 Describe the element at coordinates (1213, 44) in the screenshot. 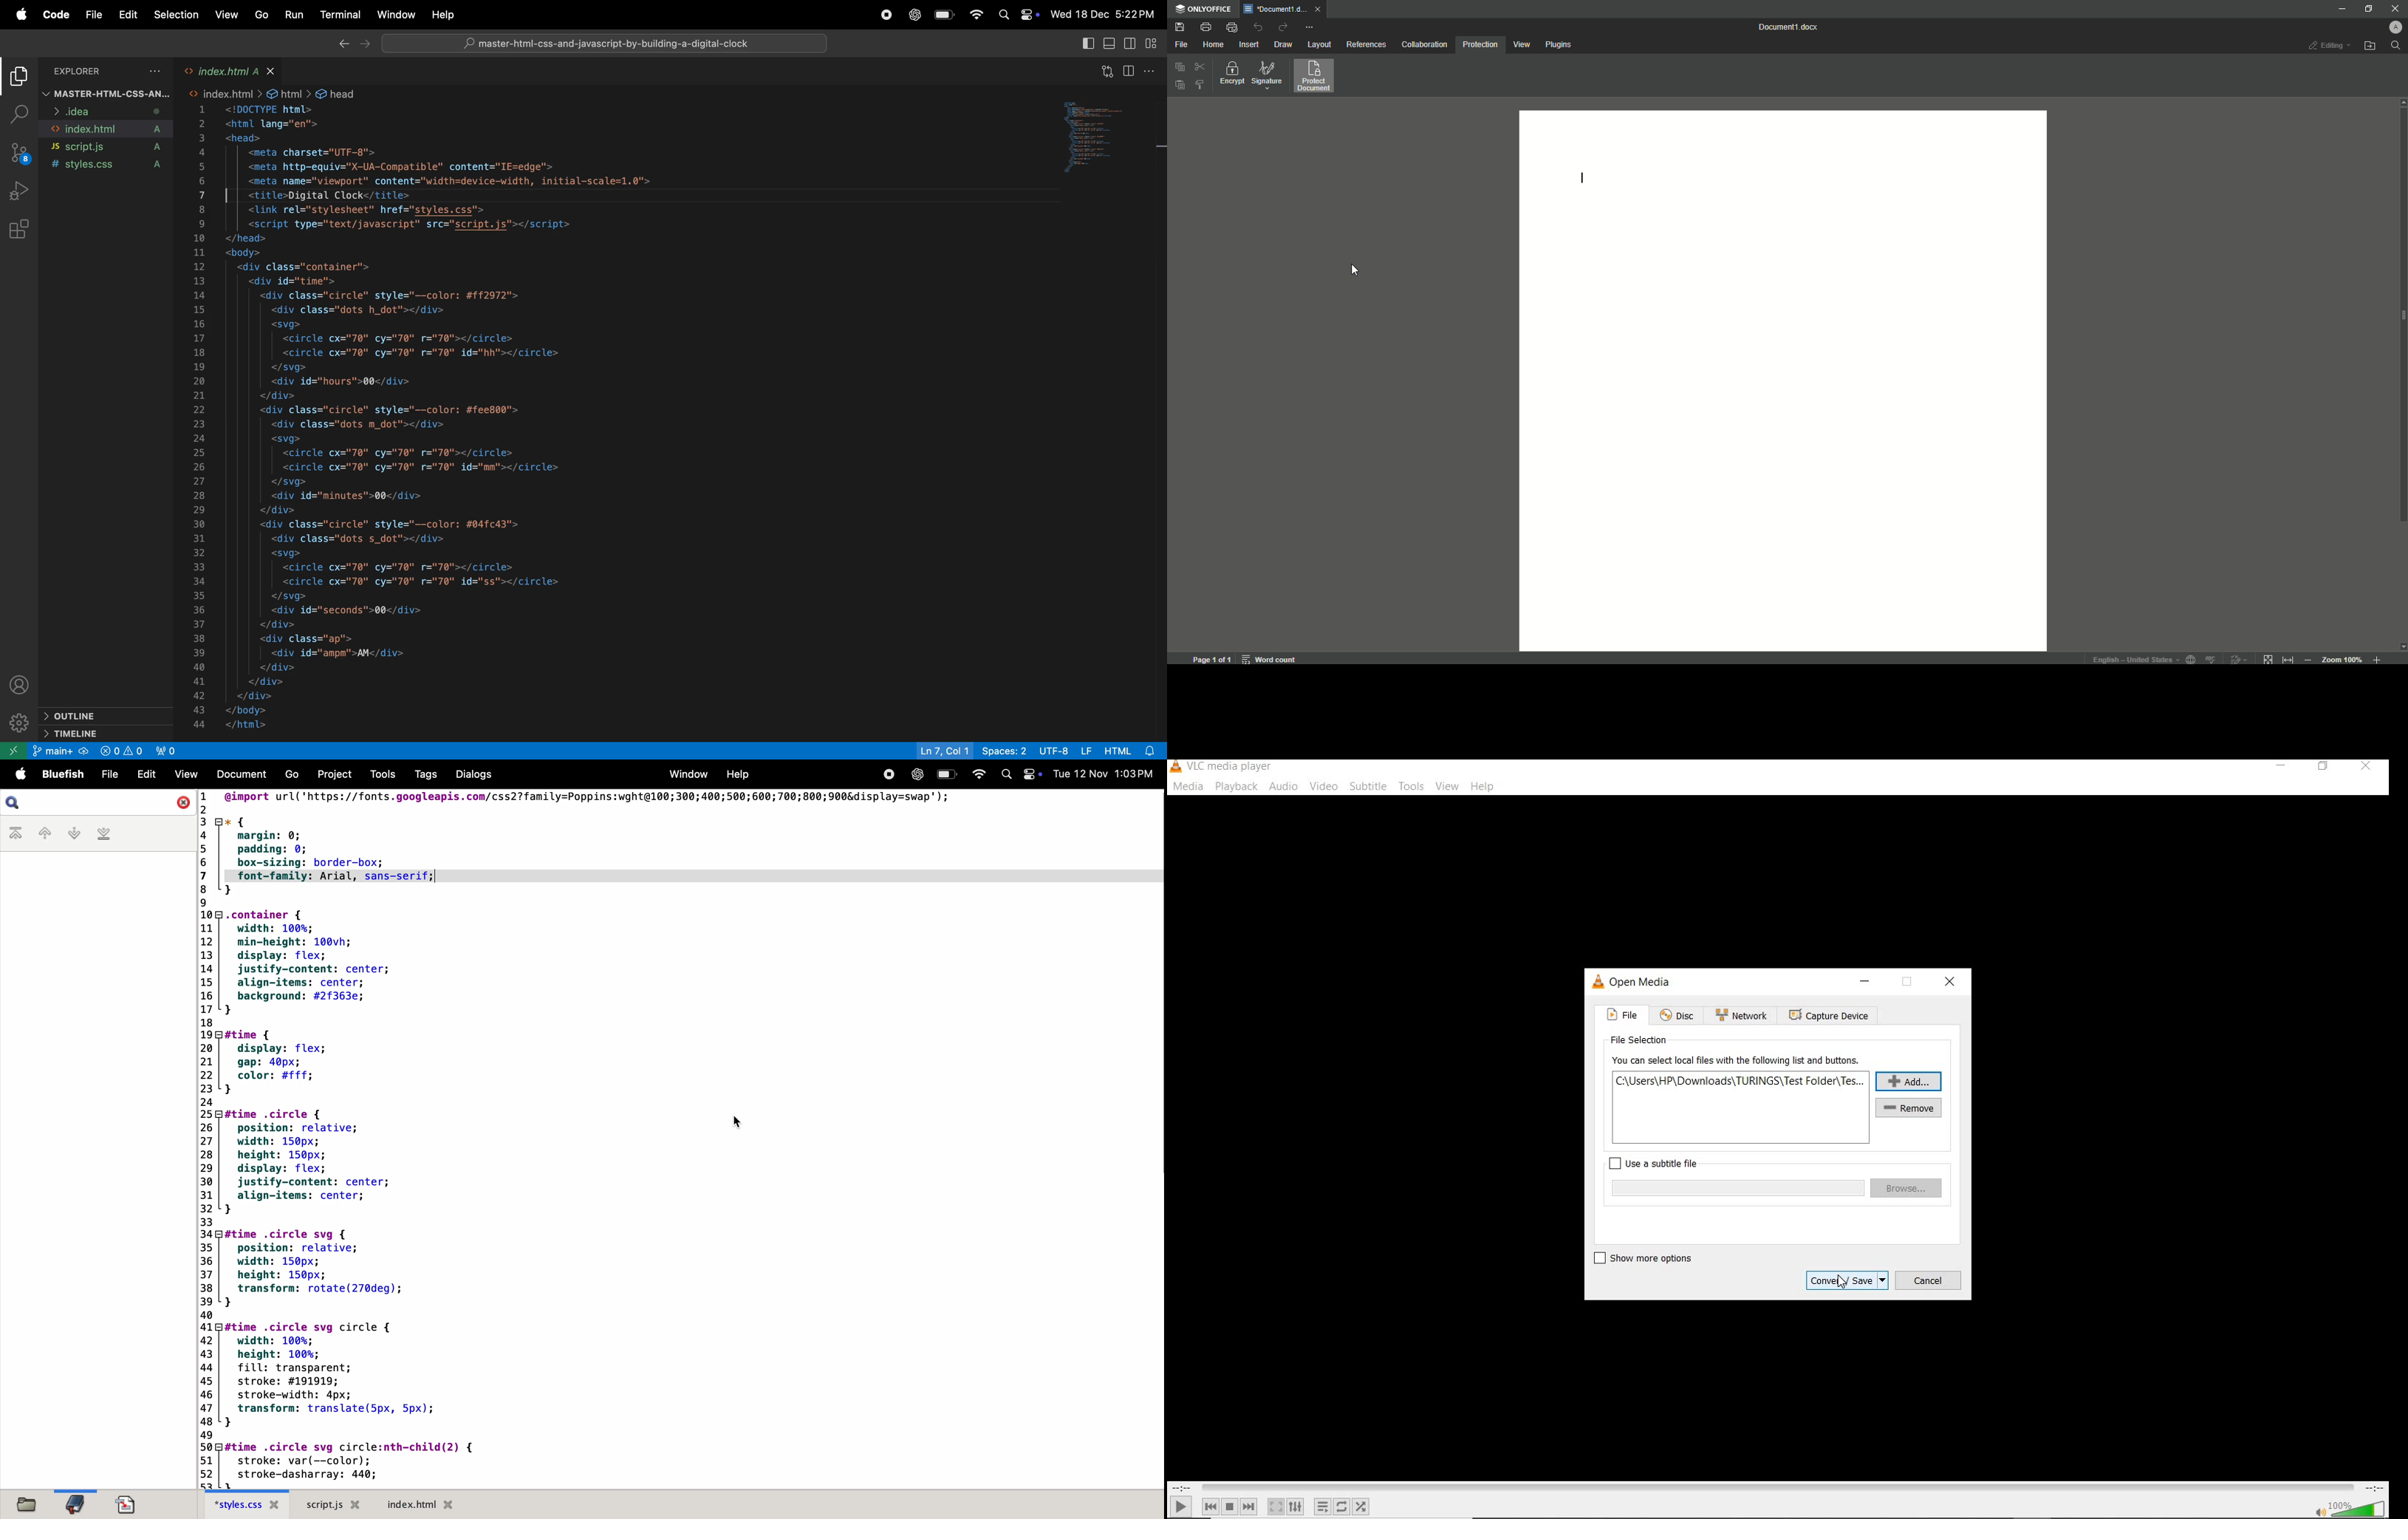

I see `Home` at that location.